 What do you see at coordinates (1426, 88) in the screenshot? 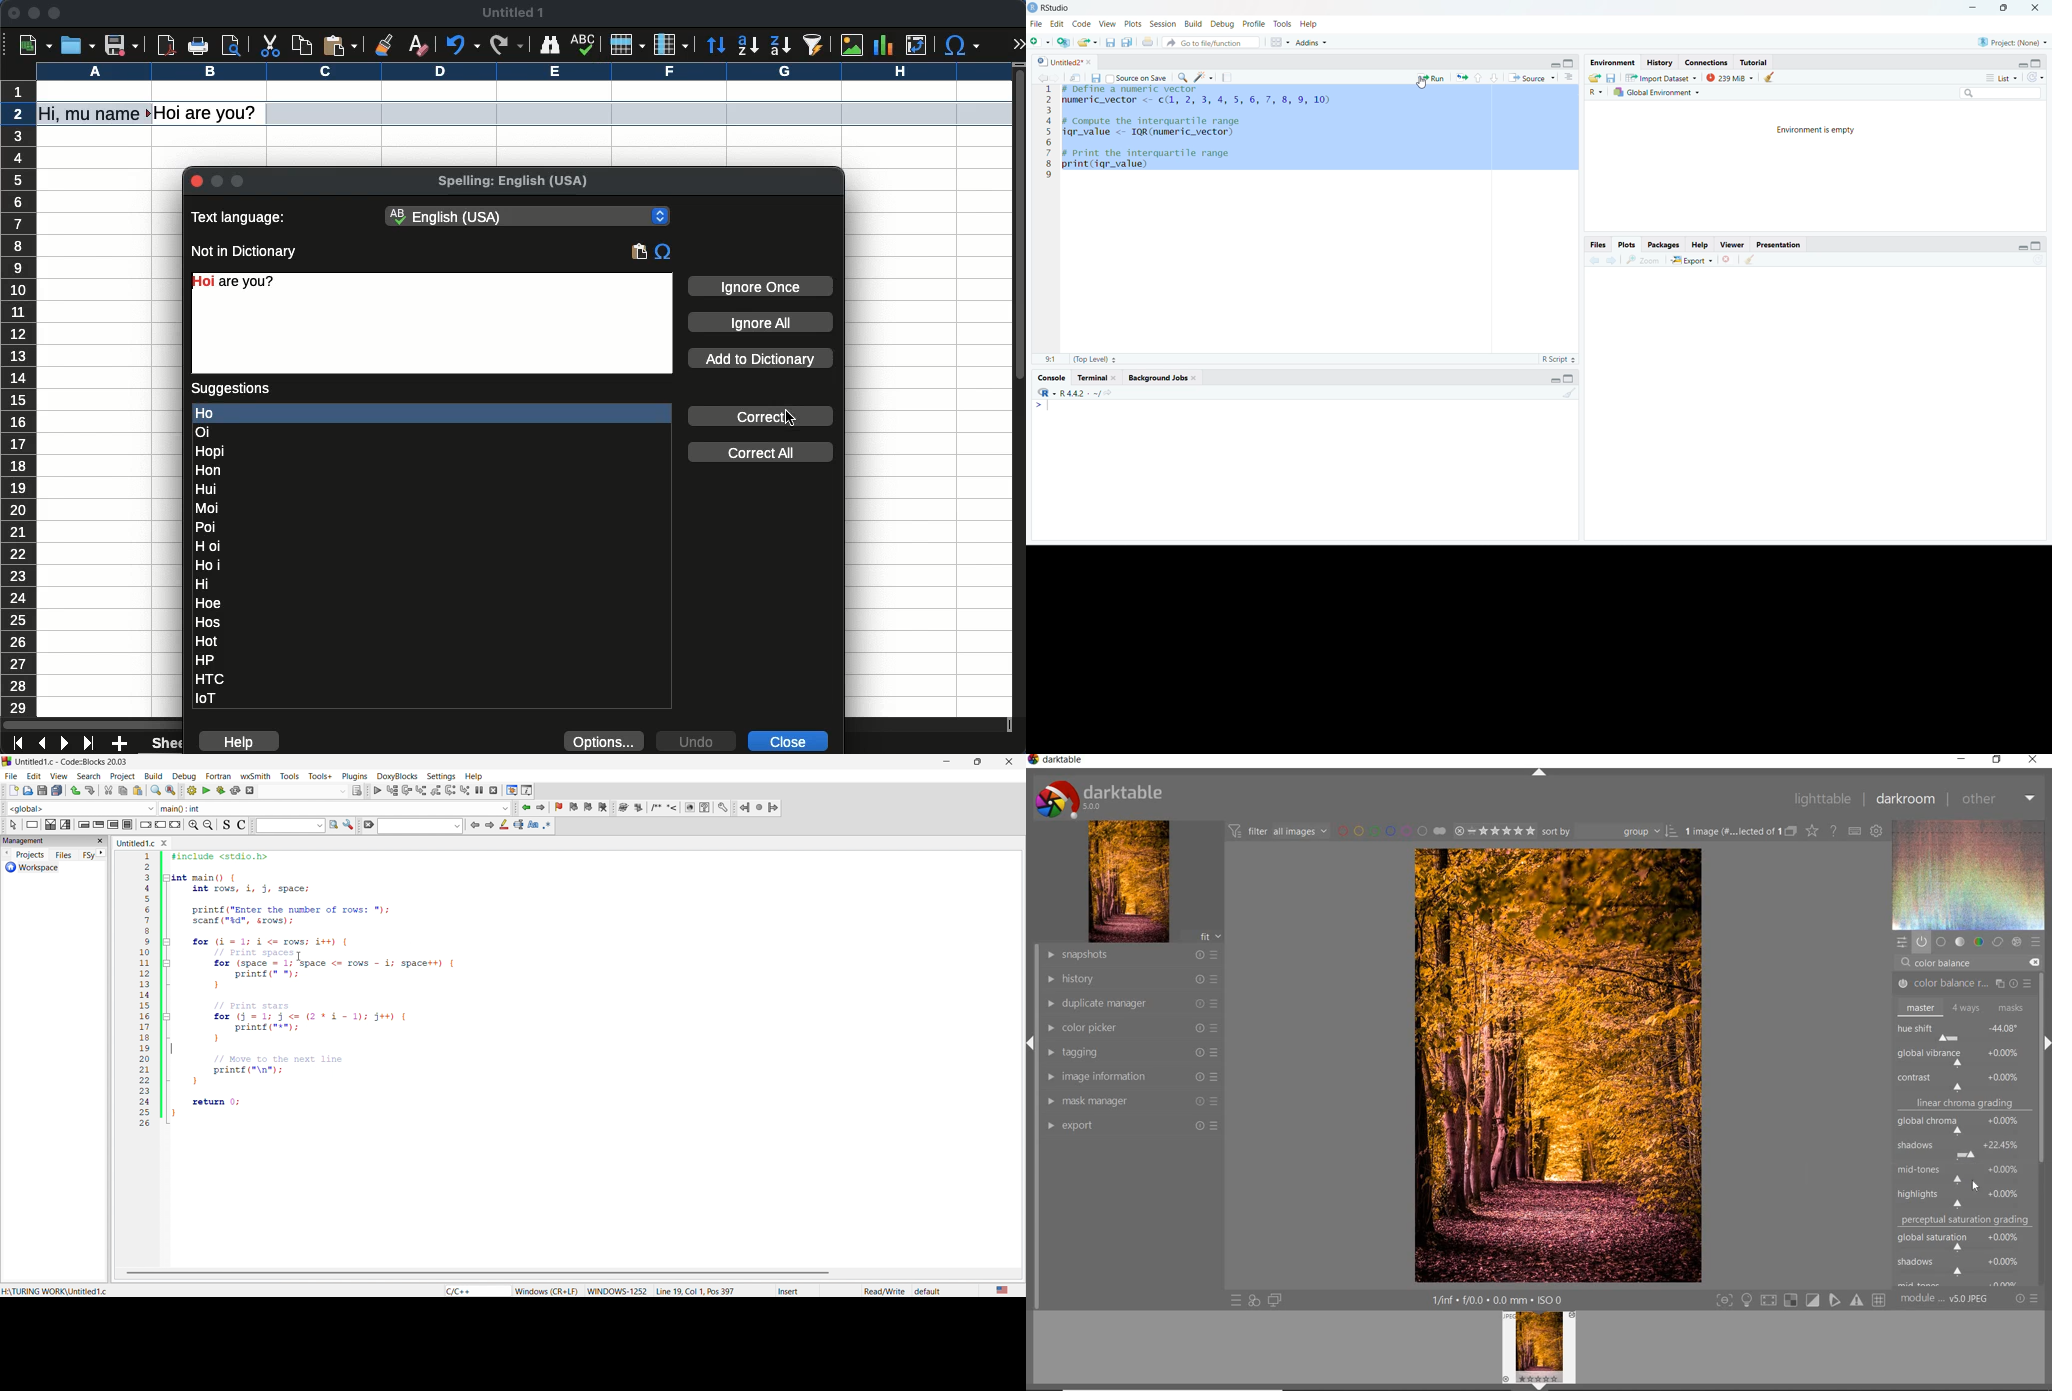
I see `Cursor` at bounding box center [1426, 88].